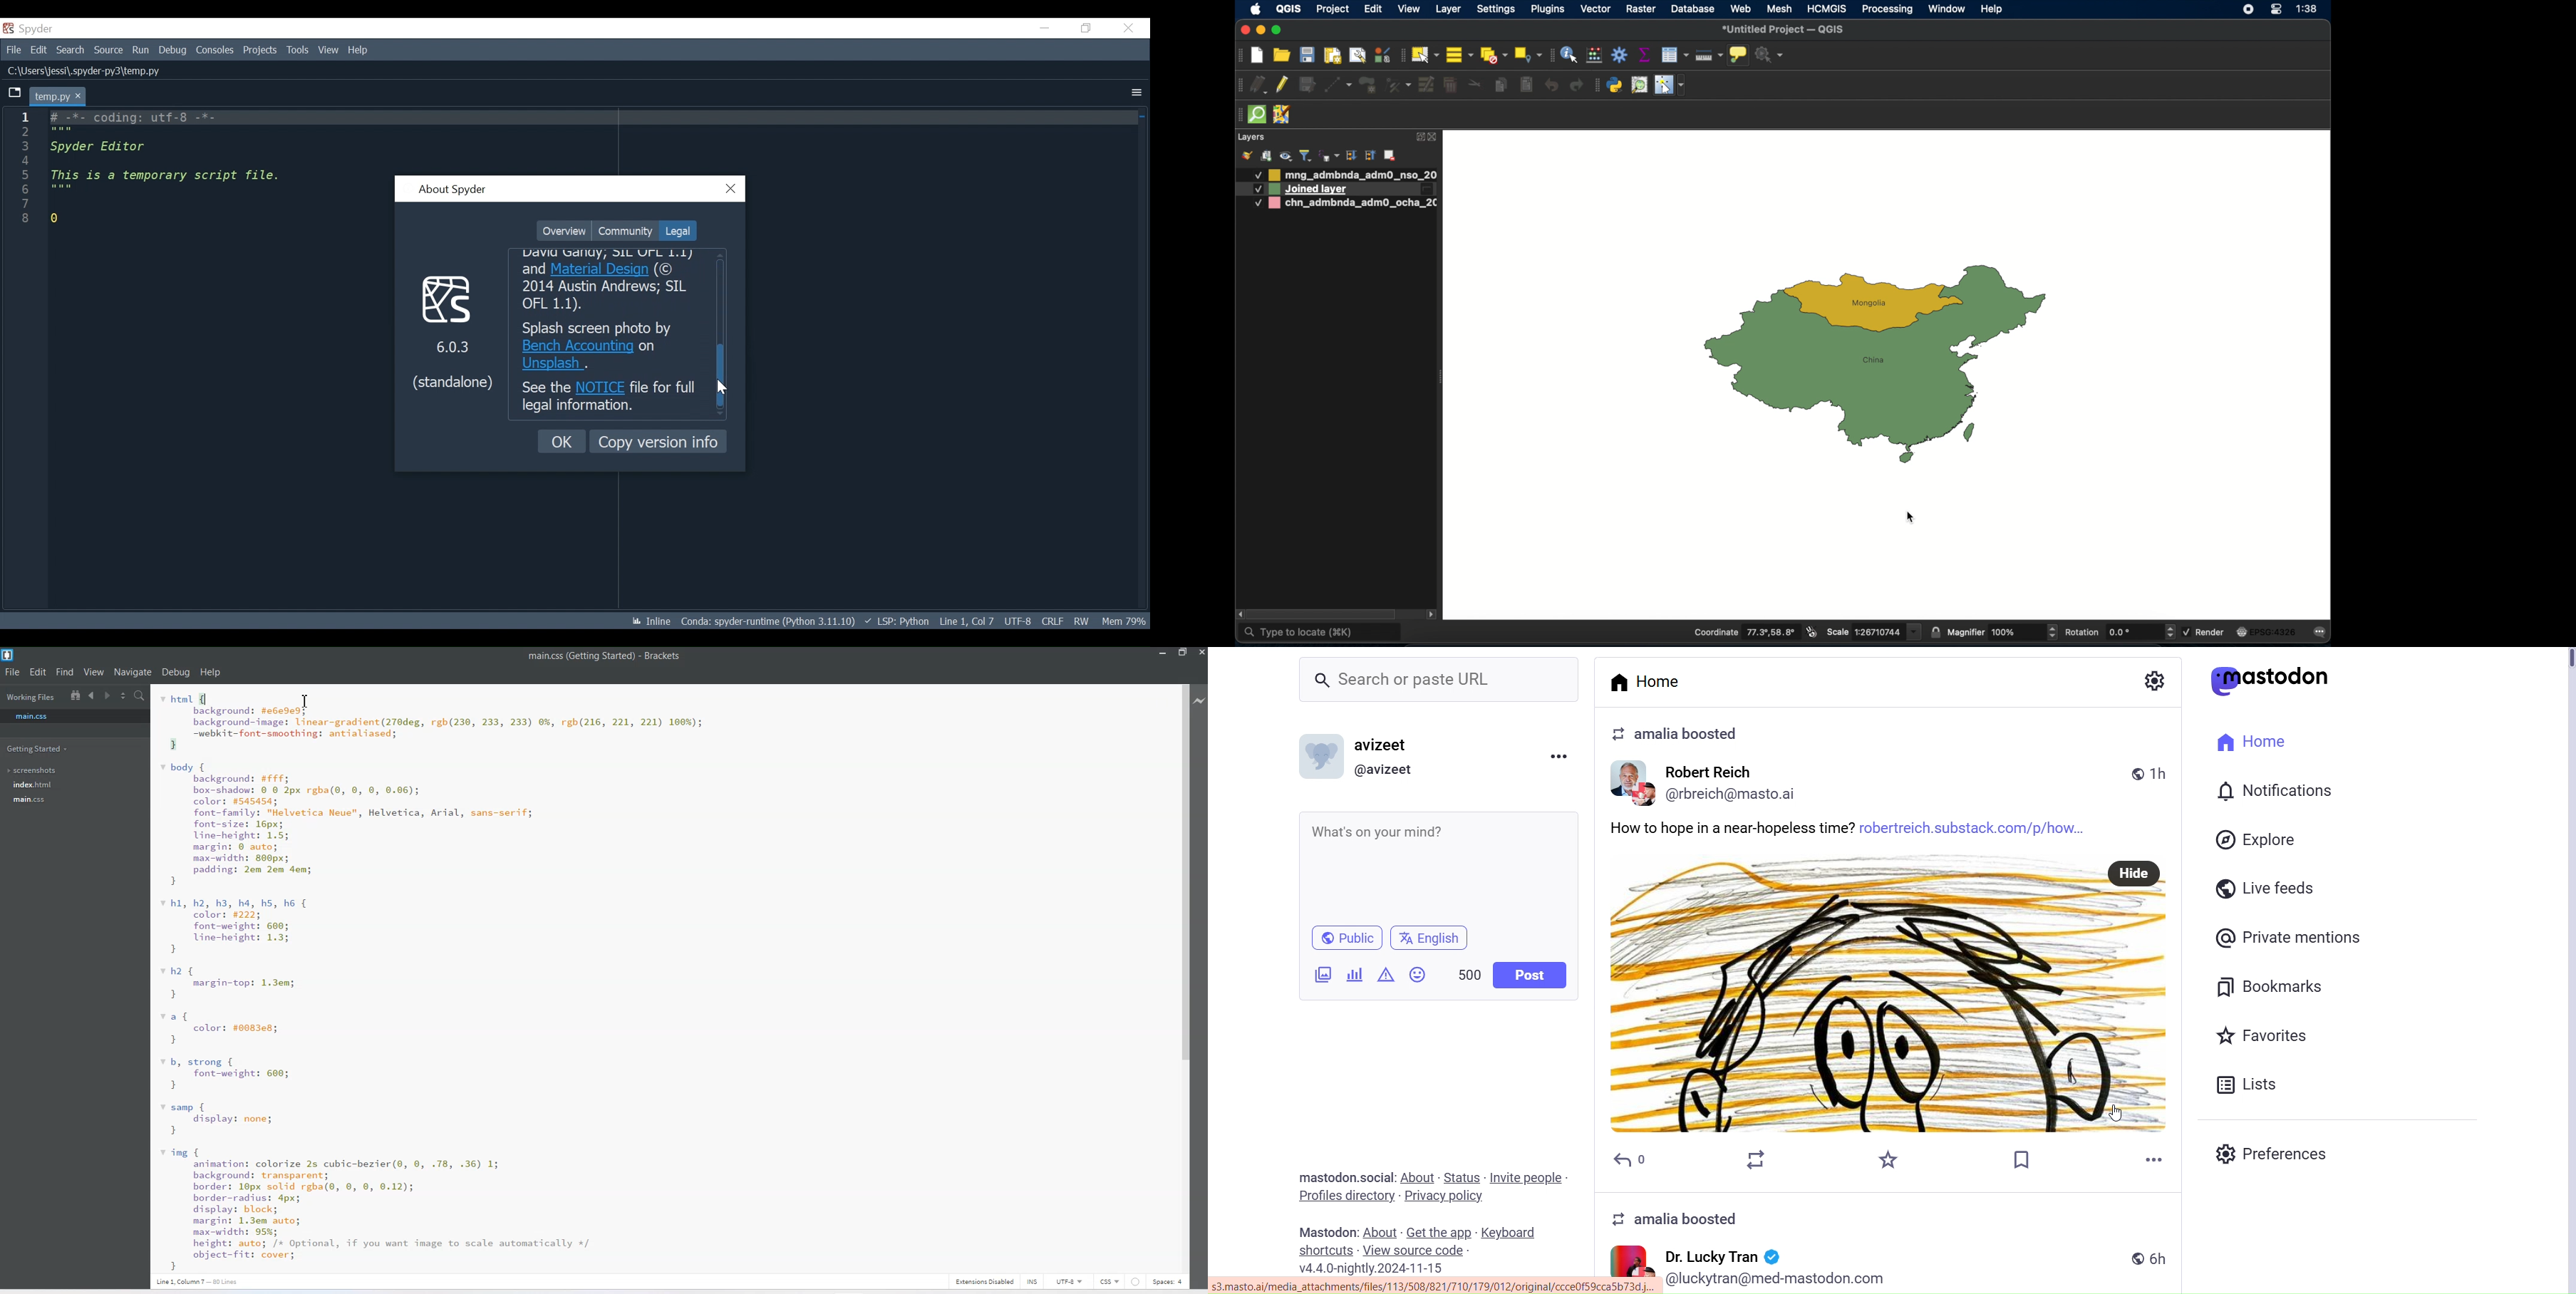 This screenshot has height=1316, width=2576. Describe the element at coordinates (605, 656) in the screenshot. I see `Text 1` at that location.